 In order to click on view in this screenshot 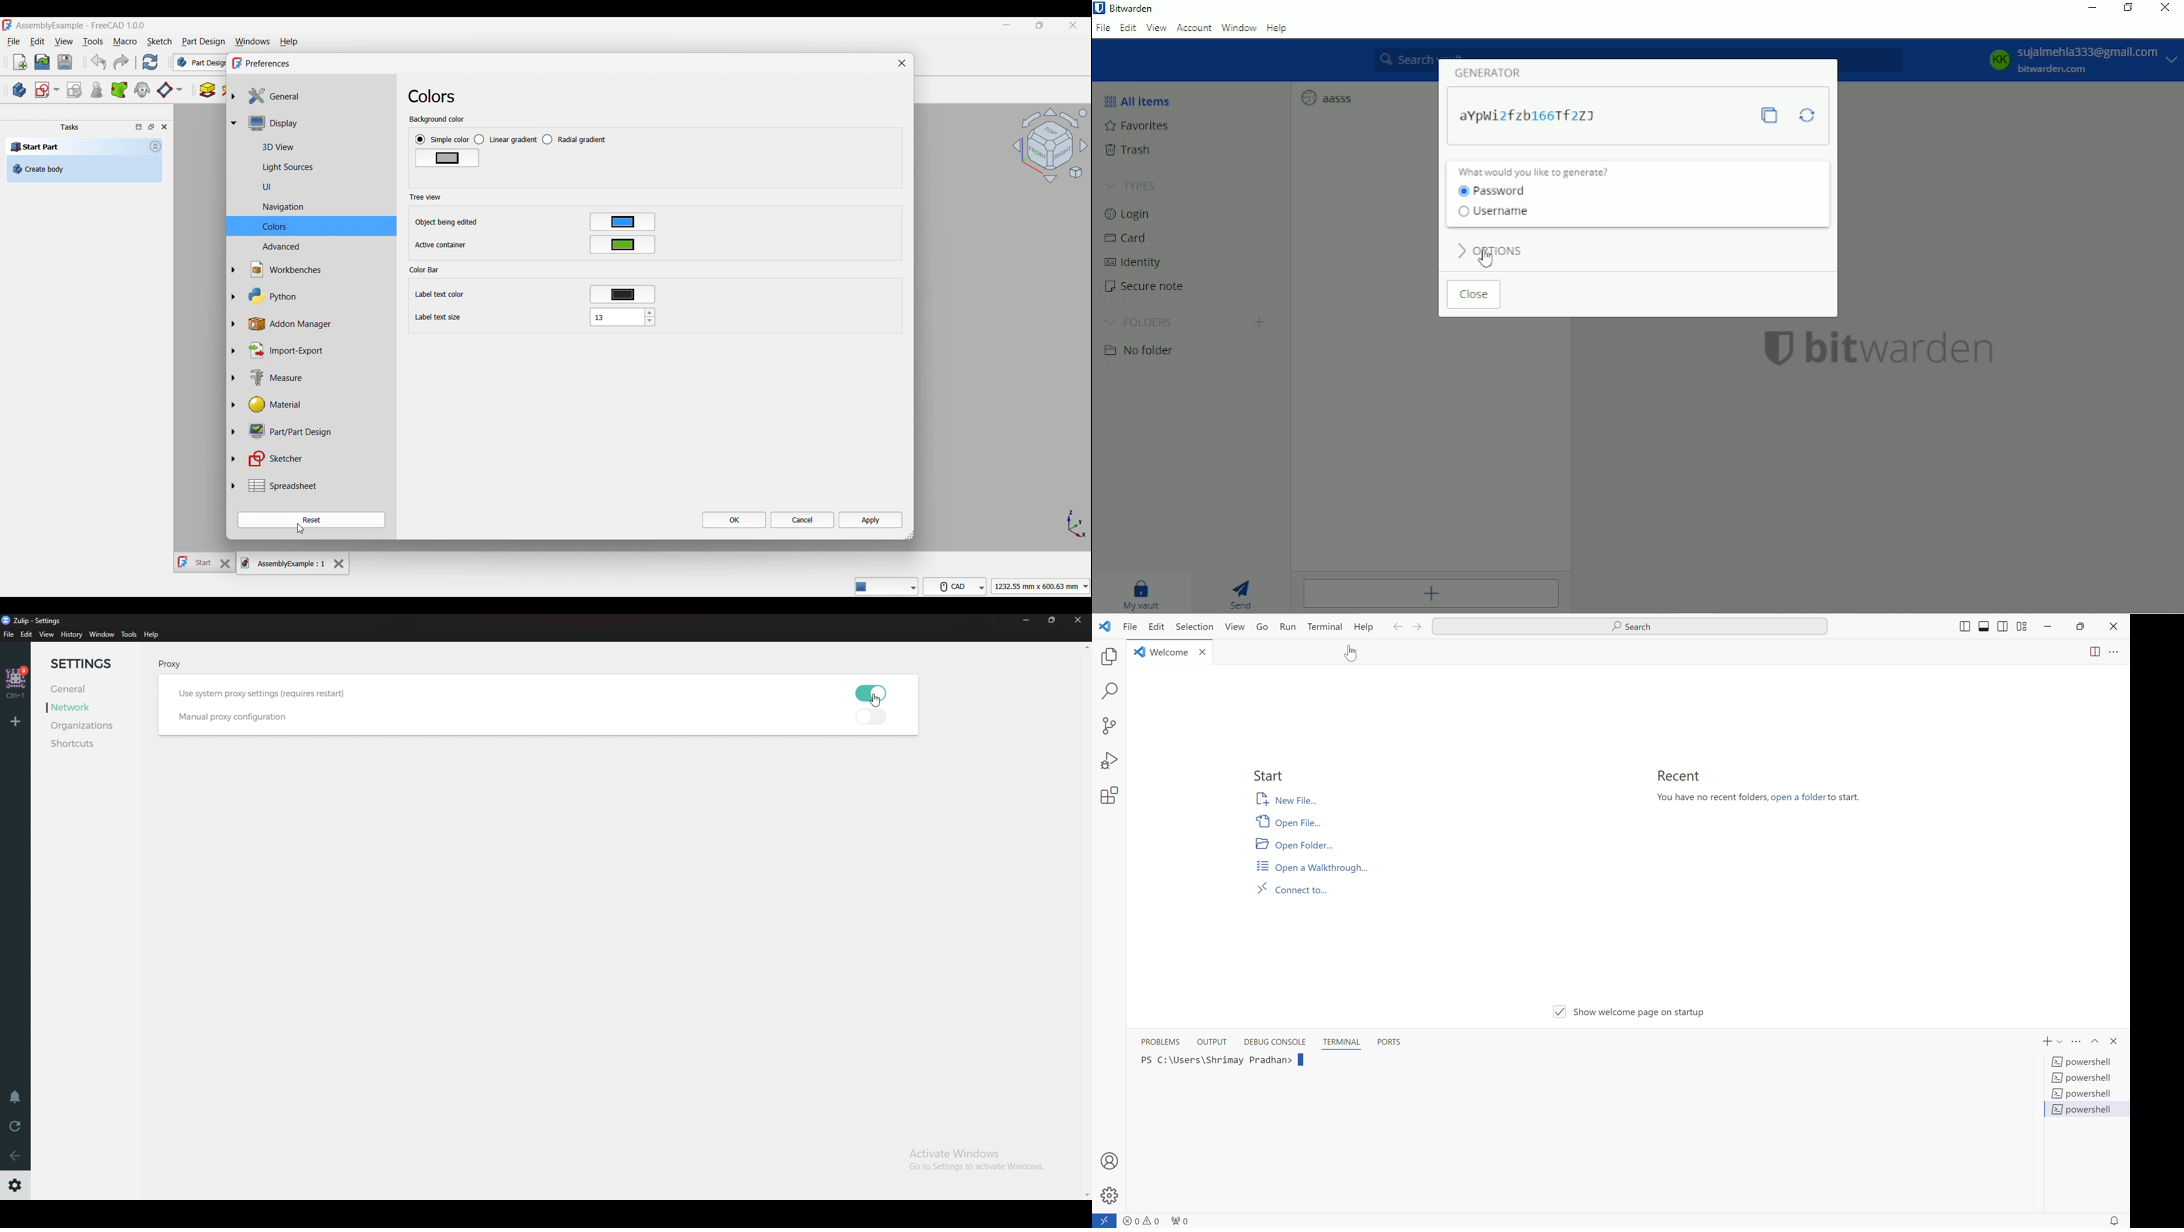, I will do `click(47, 635)`.